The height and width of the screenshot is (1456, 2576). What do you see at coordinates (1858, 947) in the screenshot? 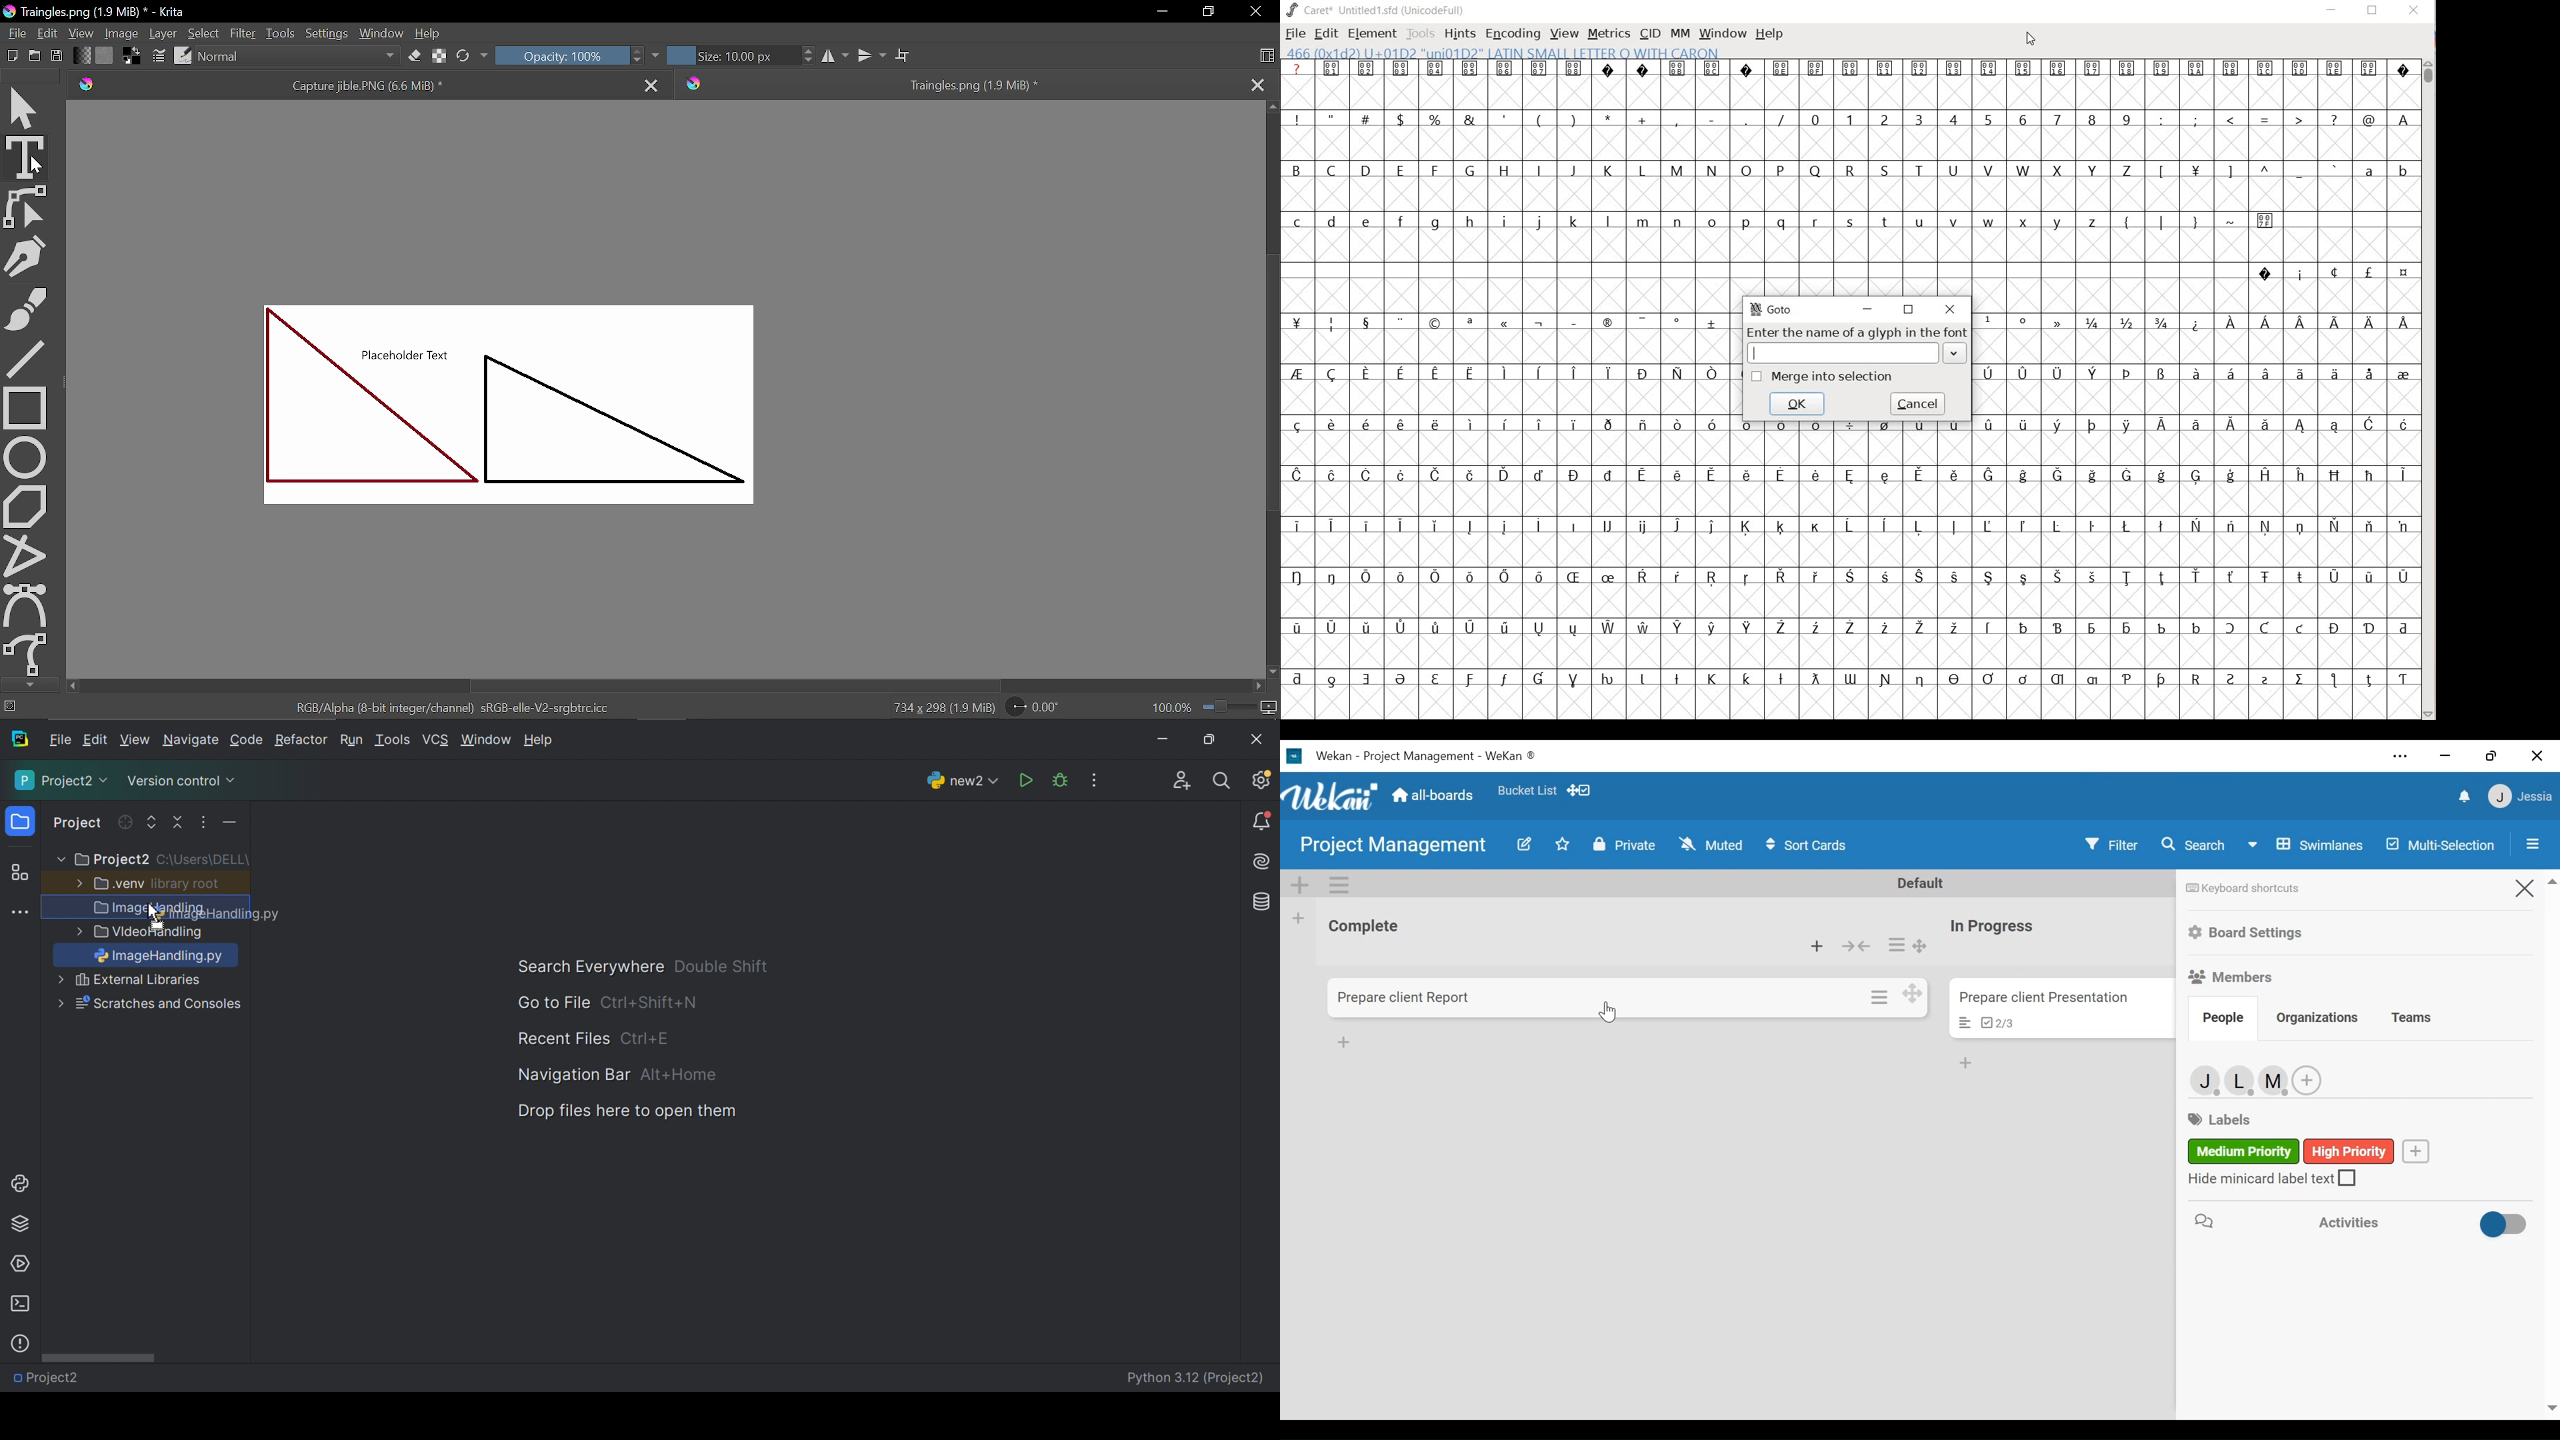
I see `Collapse` at bounding box center [1858, 947].